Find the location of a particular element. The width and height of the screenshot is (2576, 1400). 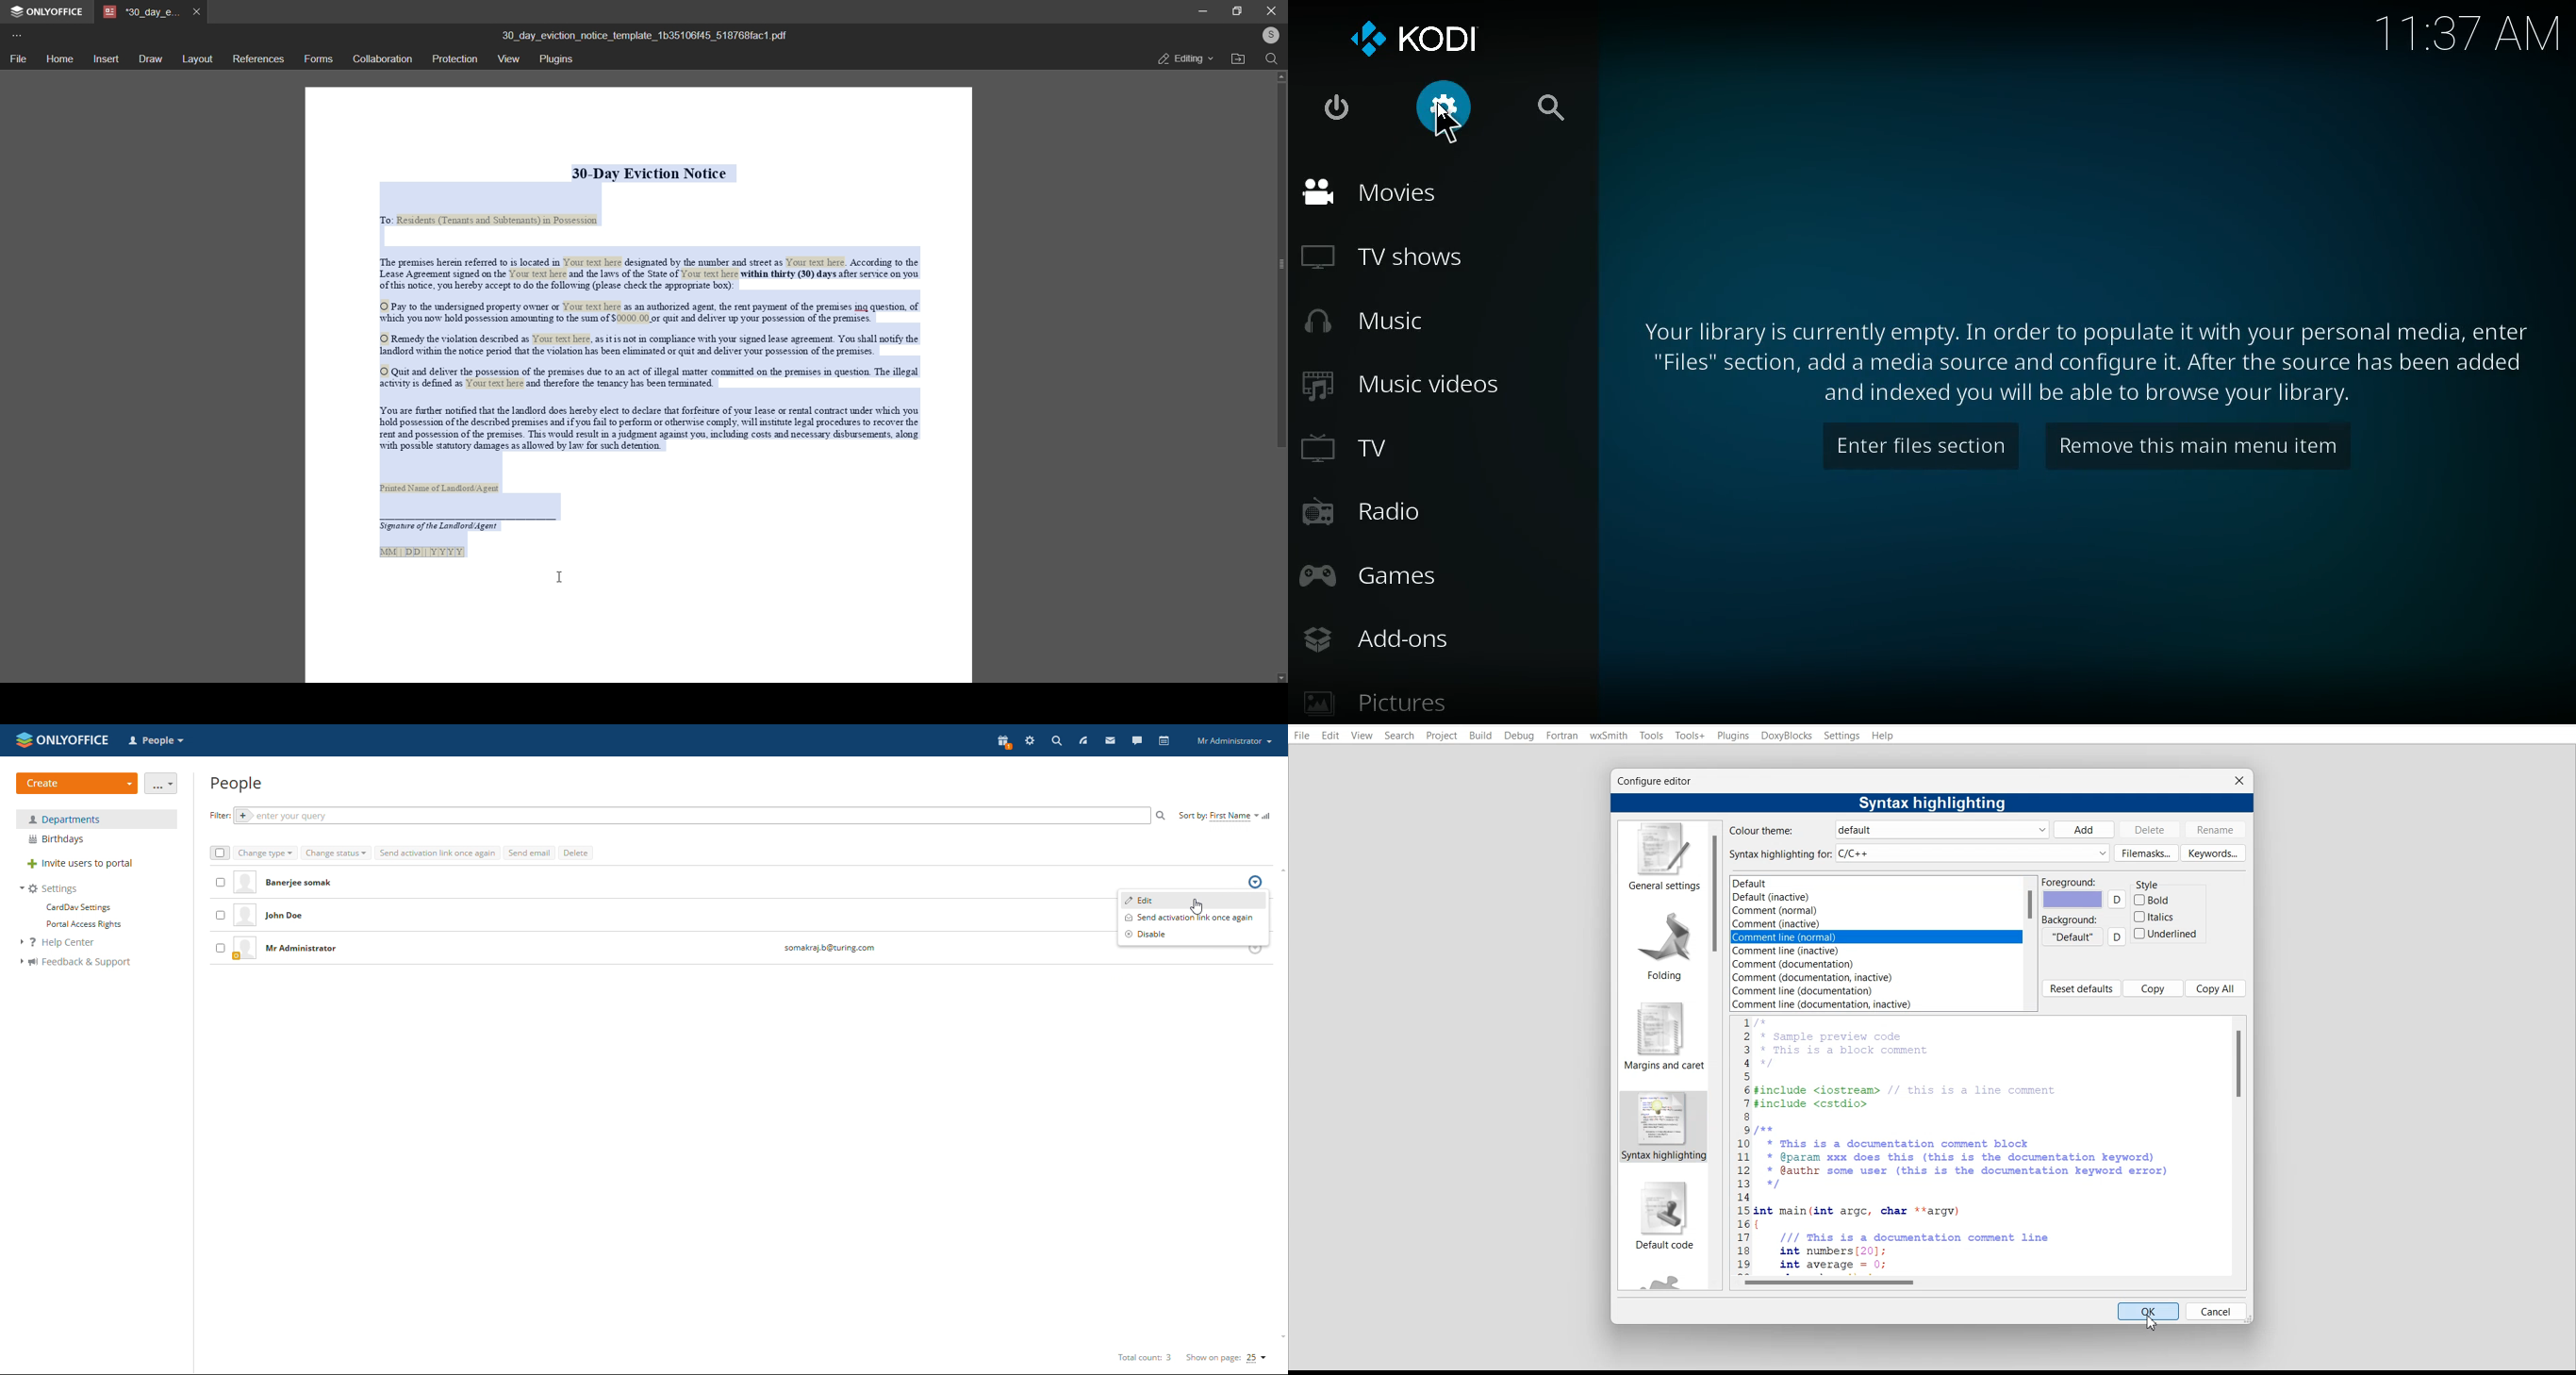

Close is located at coordinates (2239, 779).